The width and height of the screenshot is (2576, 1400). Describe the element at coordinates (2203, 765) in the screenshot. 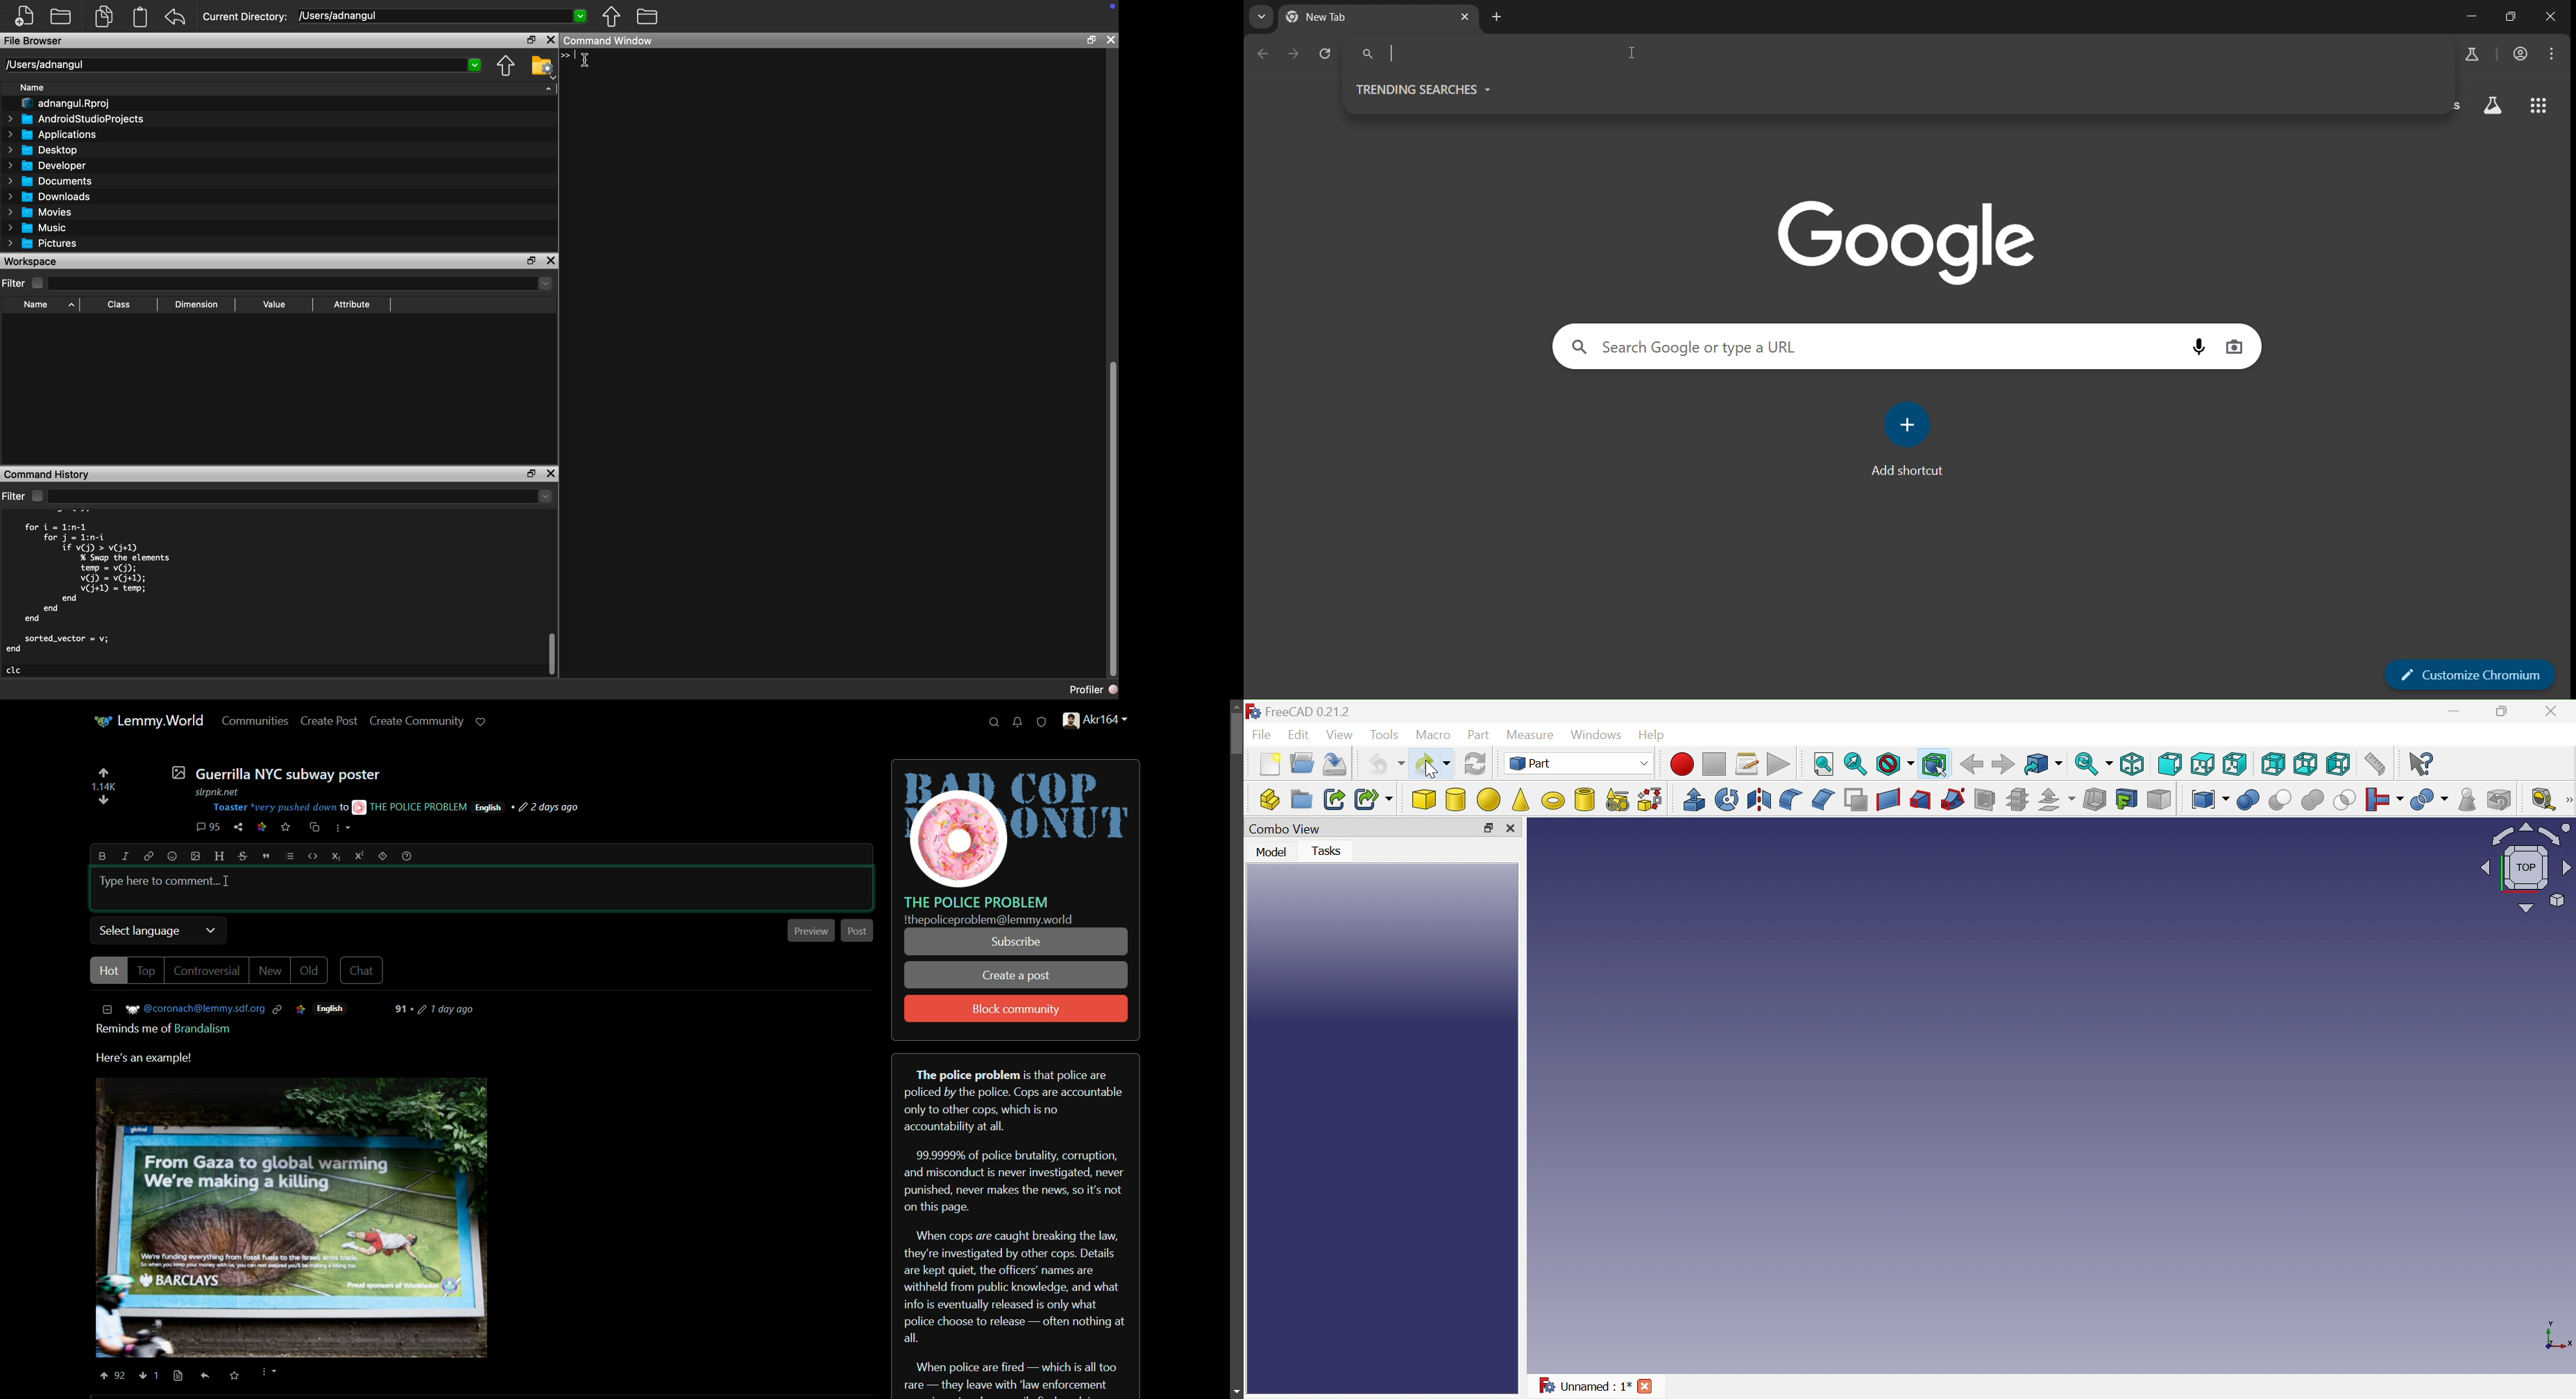

I see `Top` at that location.